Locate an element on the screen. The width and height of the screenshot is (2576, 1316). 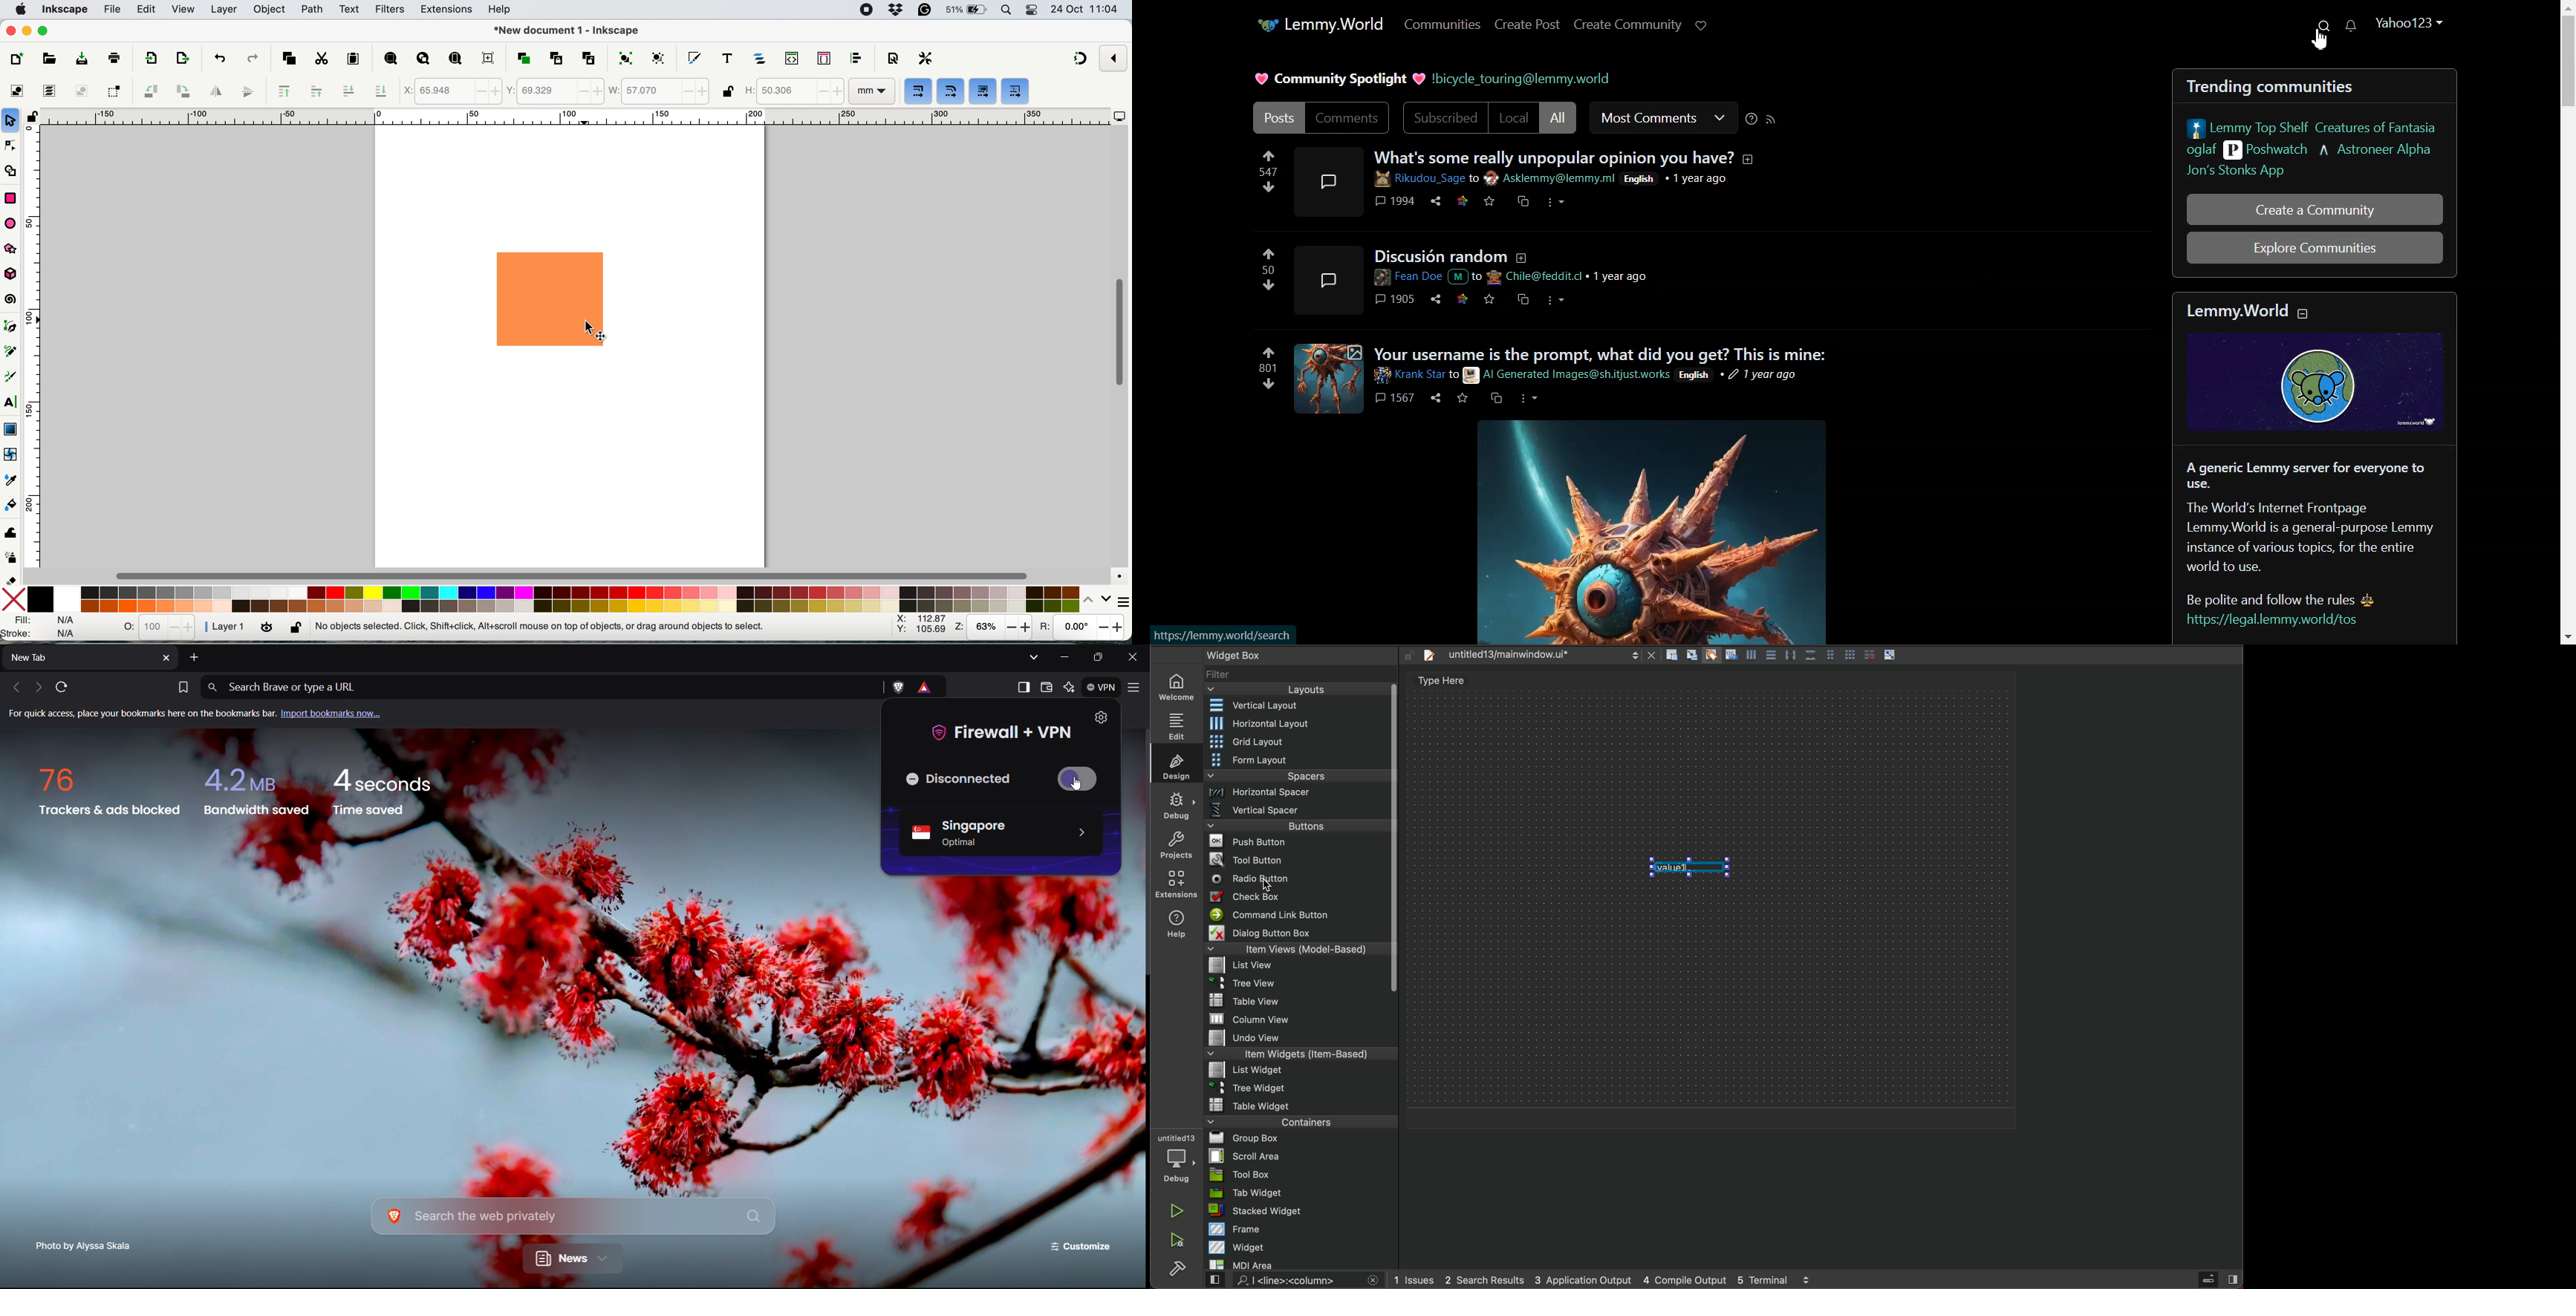
zoom drawing is located at coordinates (423, 60).